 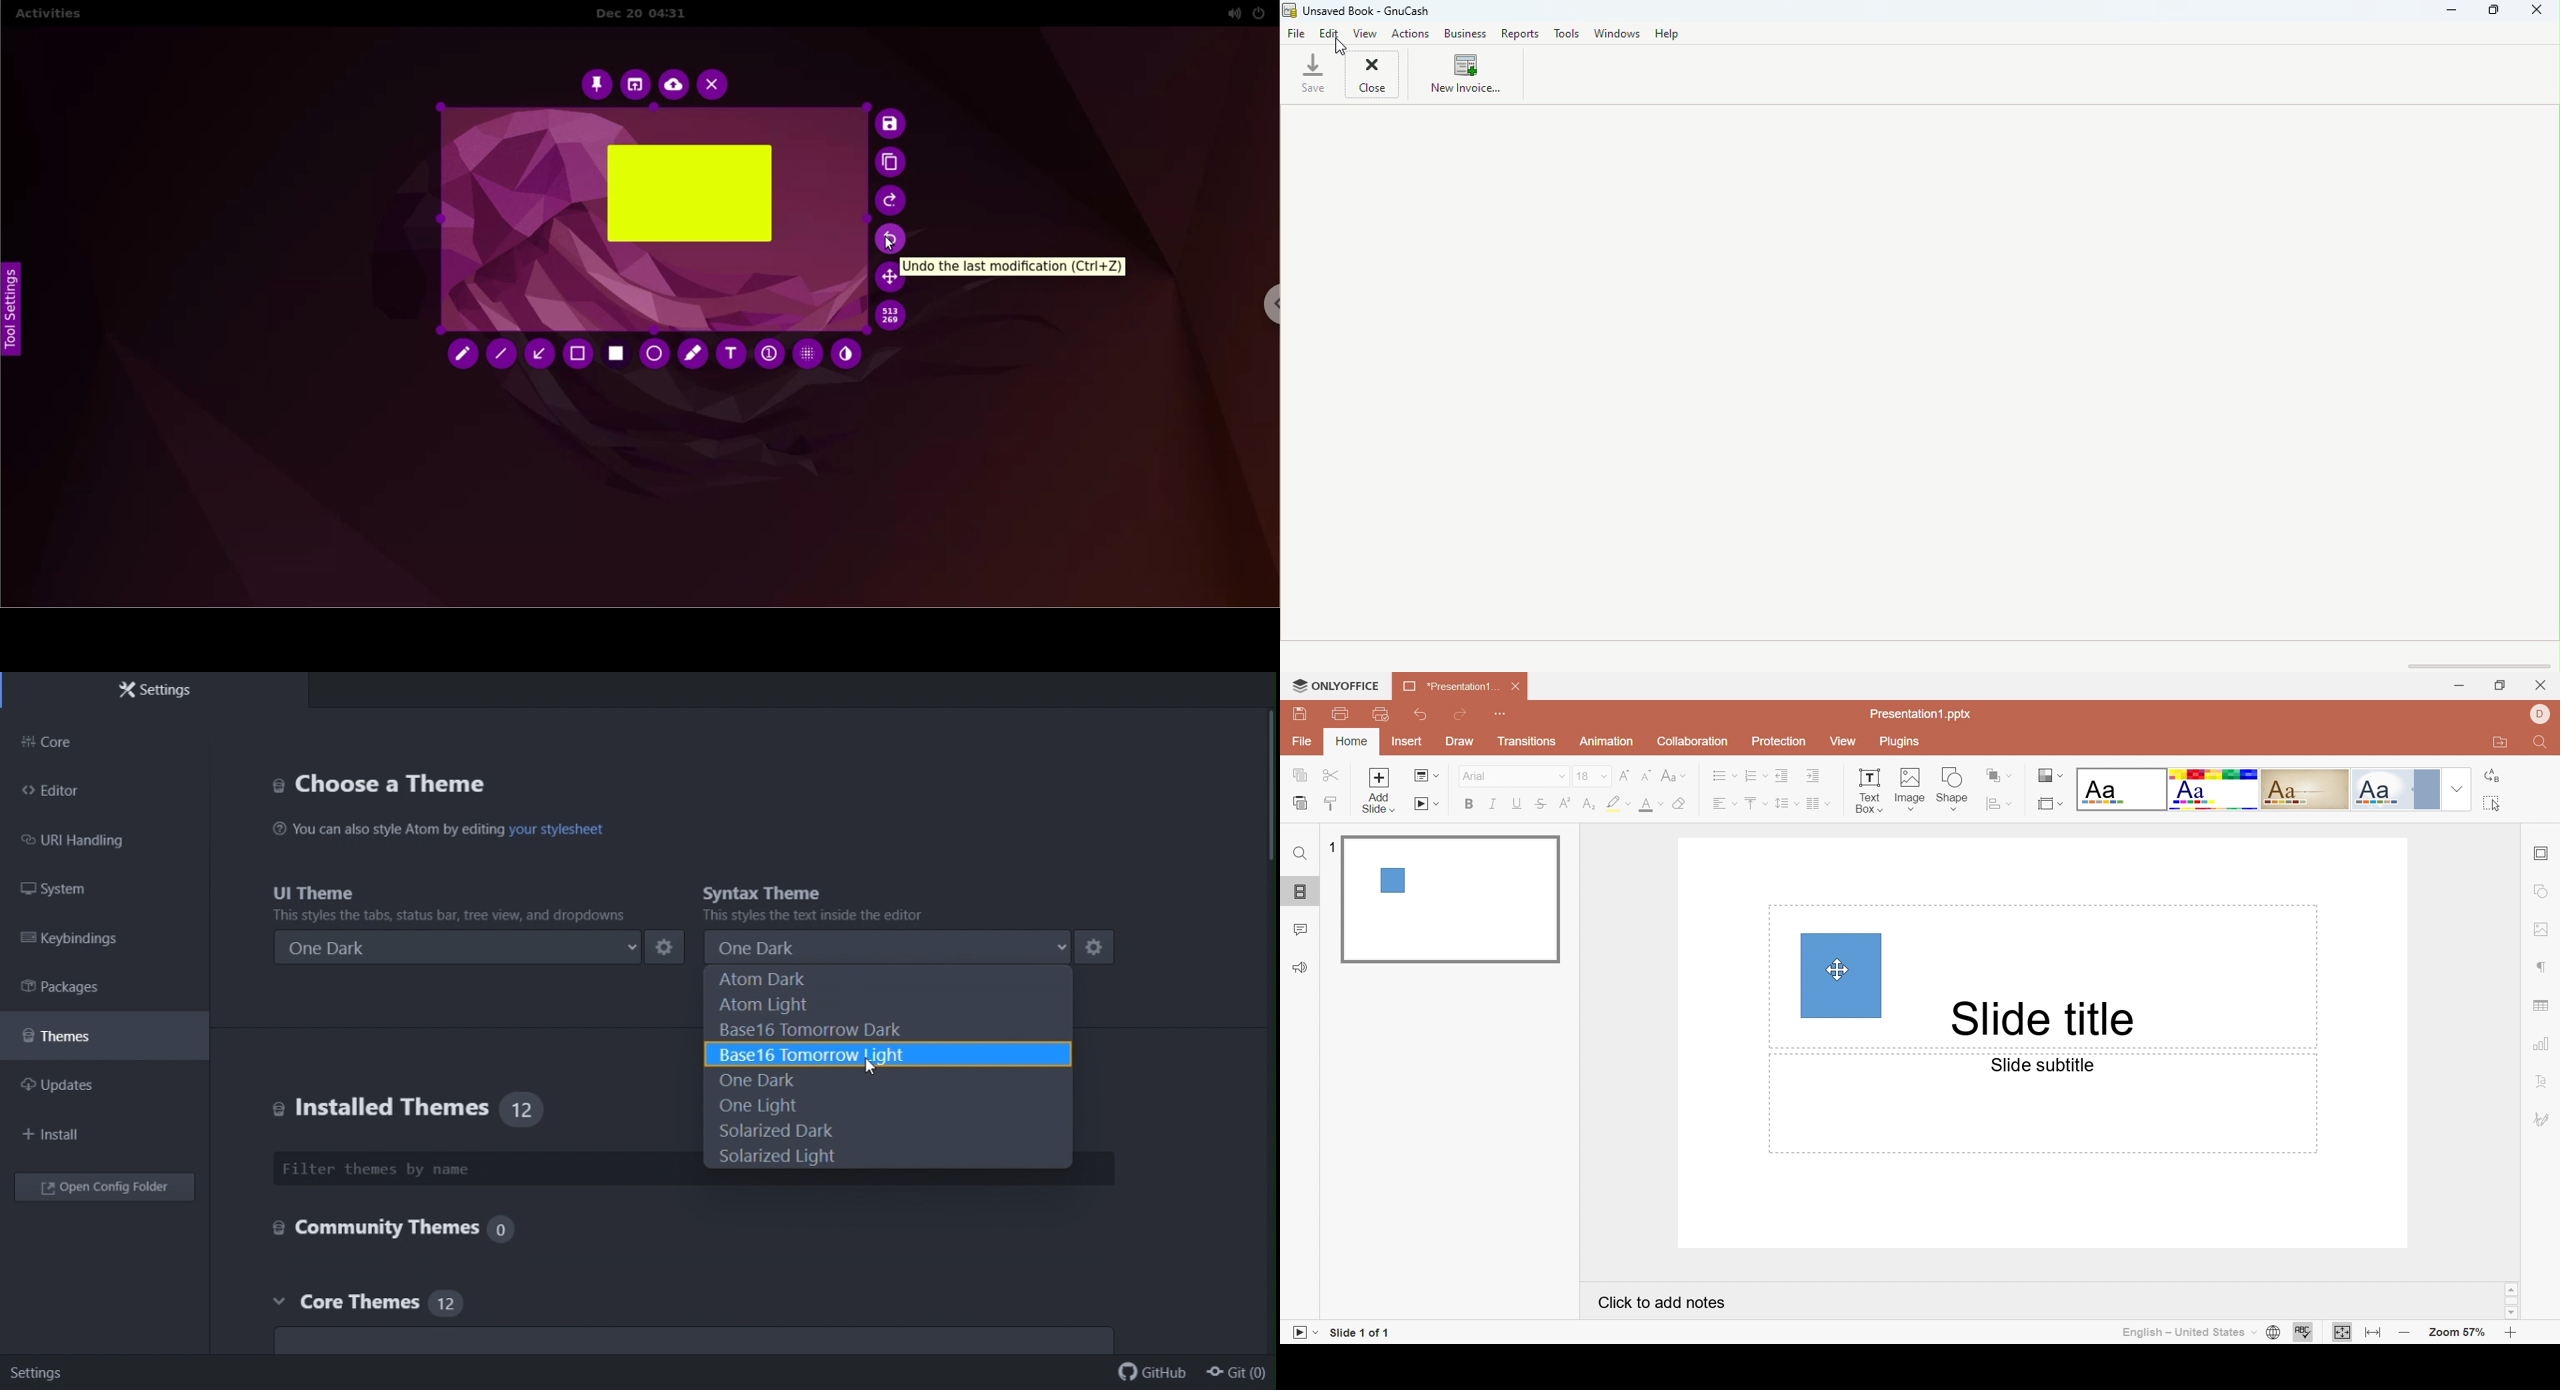 I want to click on Close, so click(x=2541, y=13).